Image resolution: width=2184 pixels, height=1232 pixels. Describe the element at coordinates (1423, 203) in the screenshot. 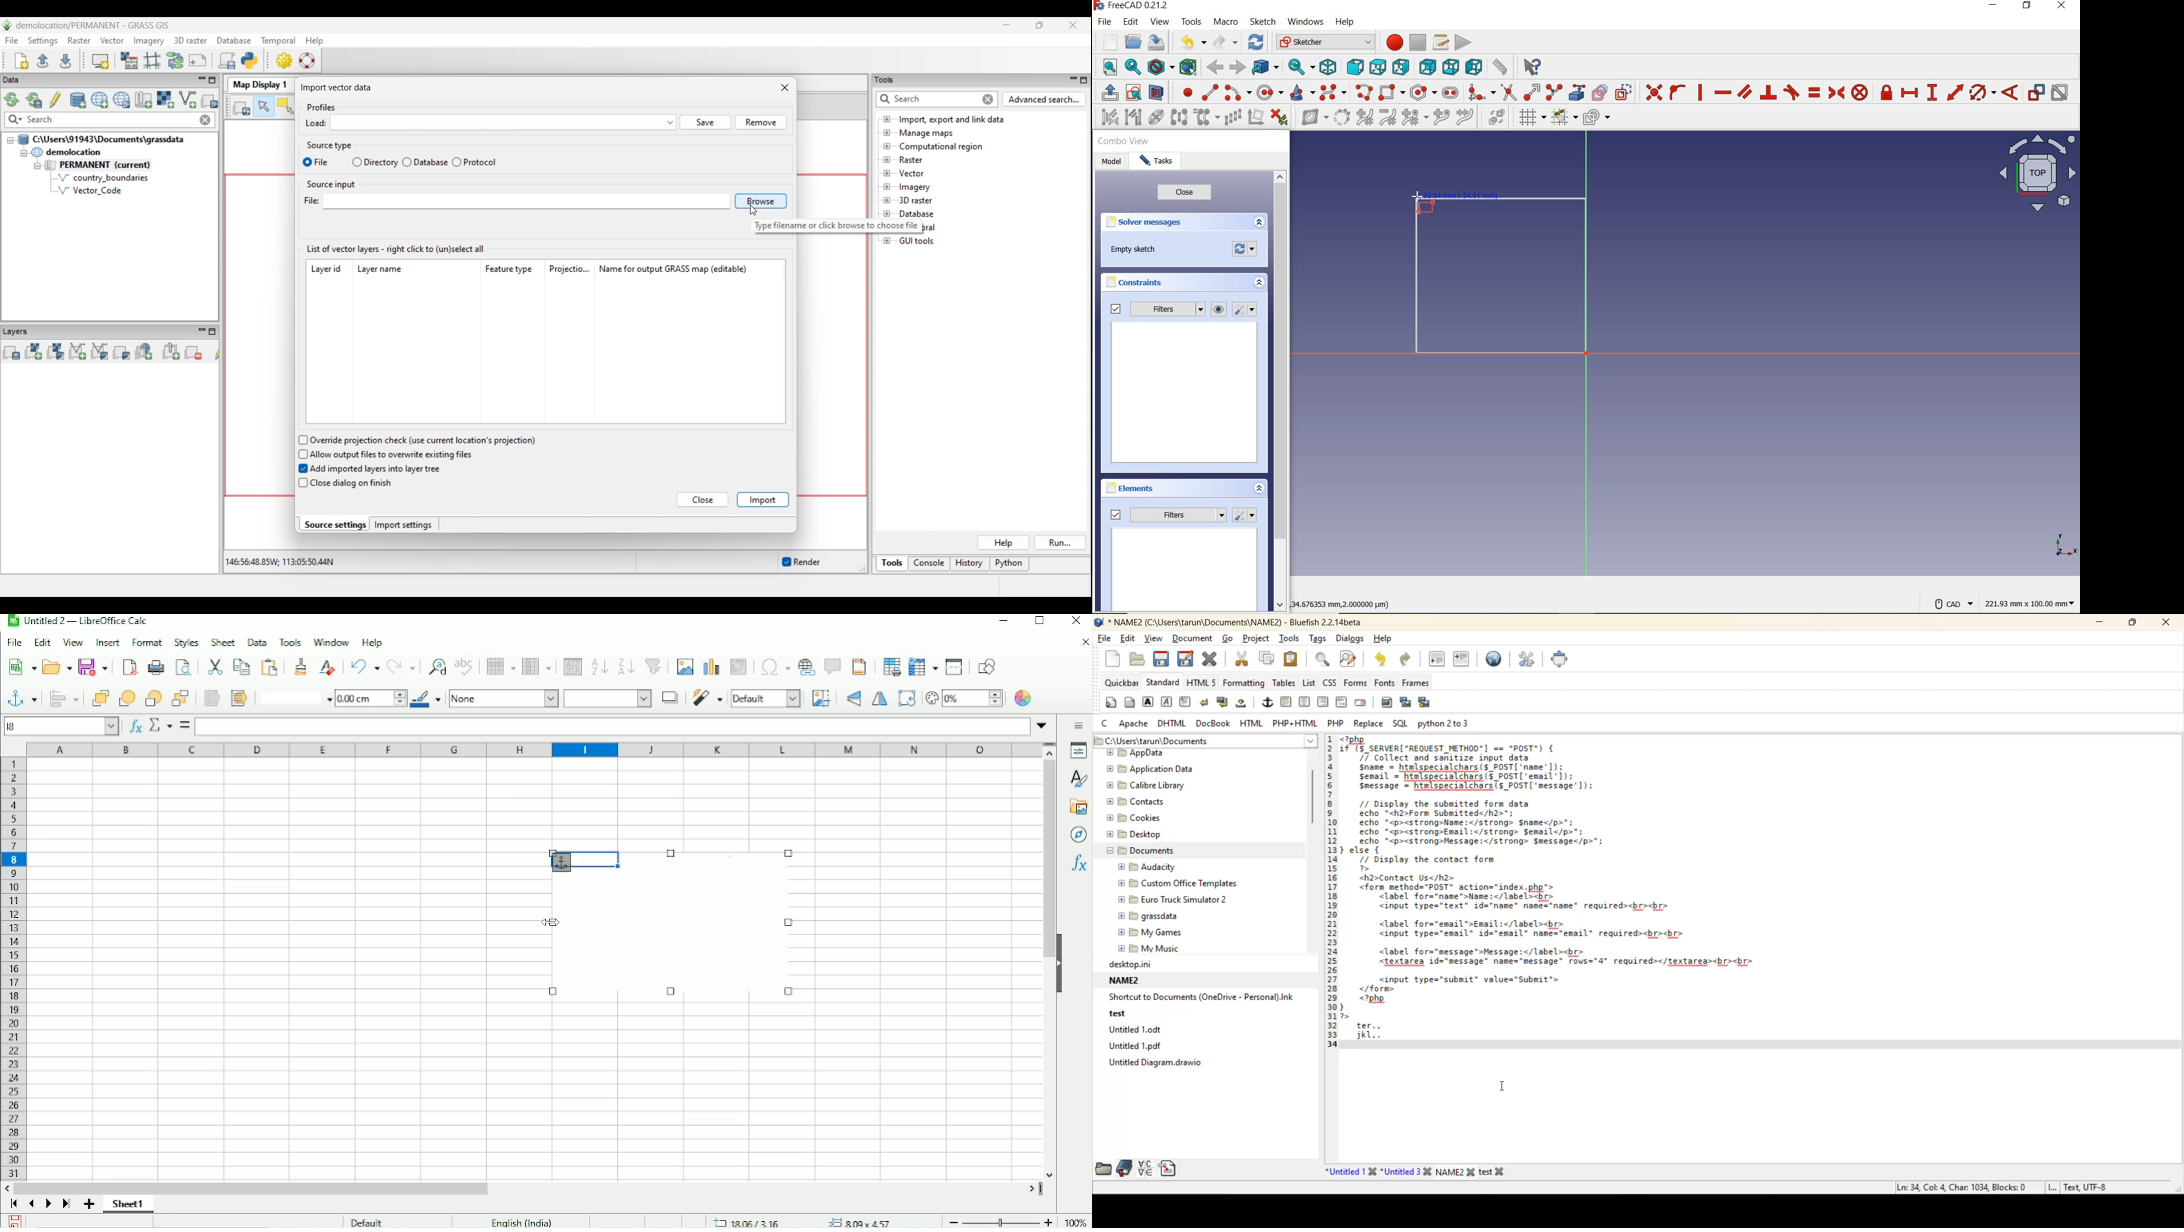

I see `rectangle tool at point Y rising` at that location.